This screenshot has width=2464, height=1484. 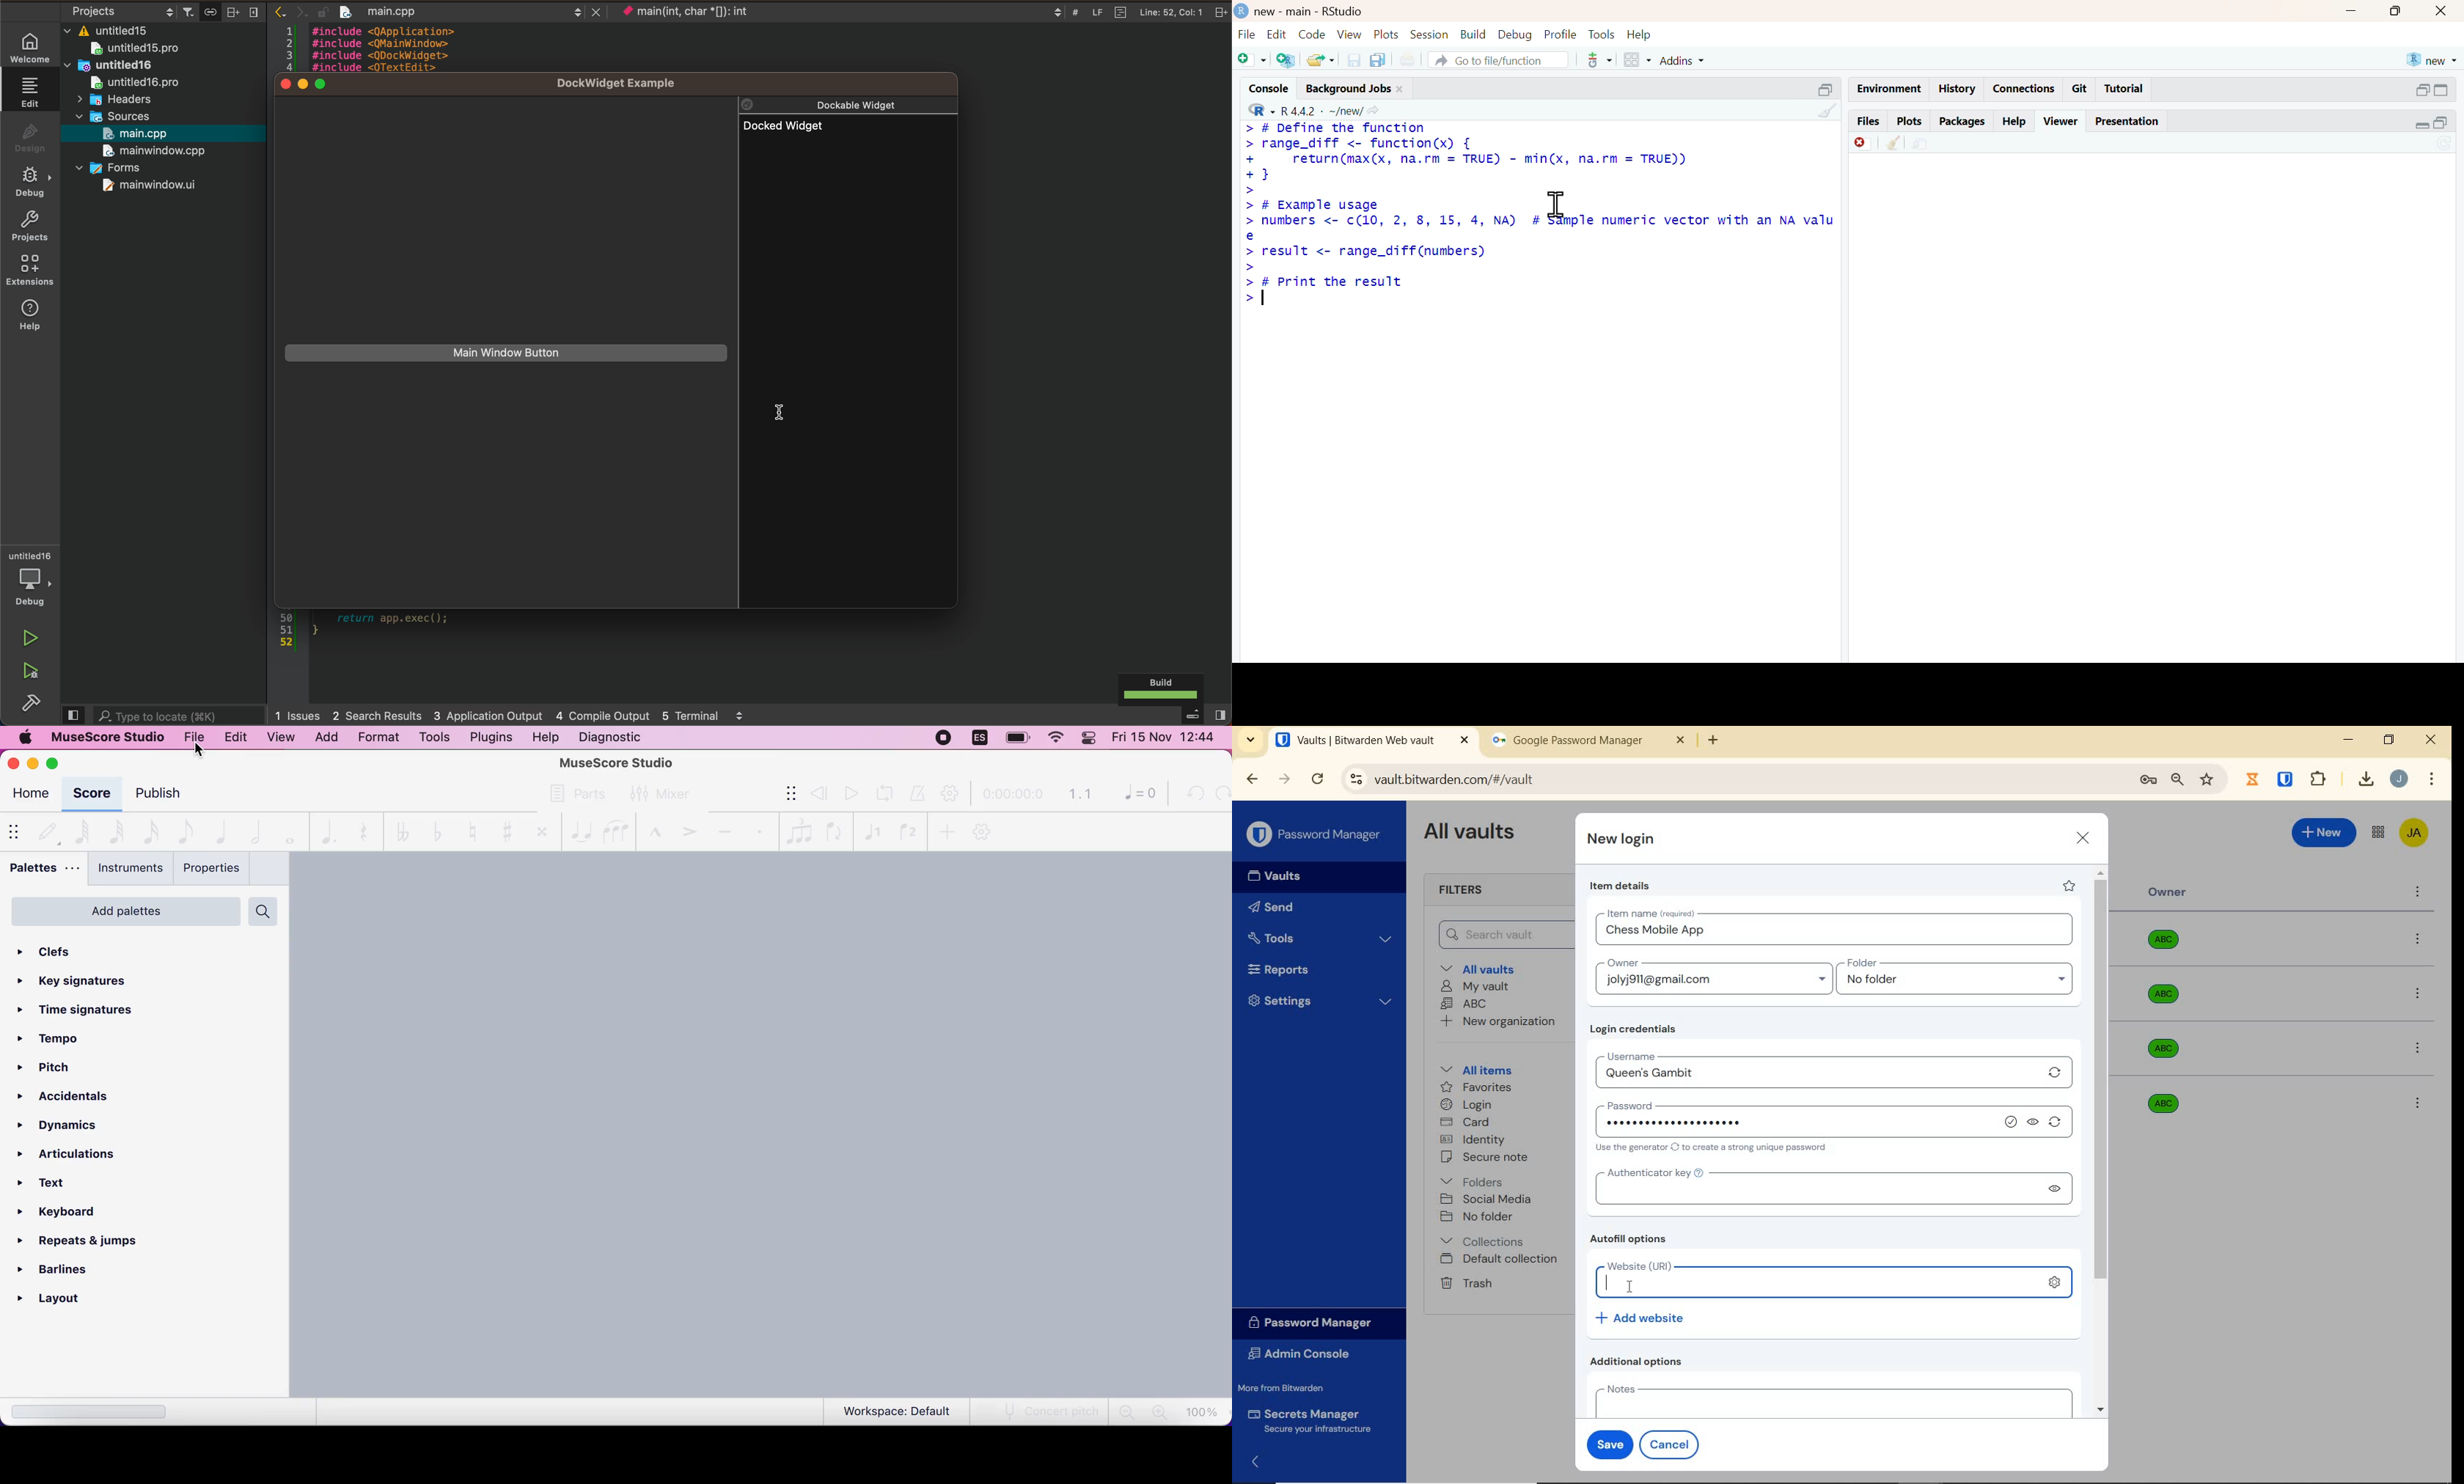 What do you see at coordinates (2441, 123) in the screenshot?
I see `open in separate window` at bounding box center [2441, 123].